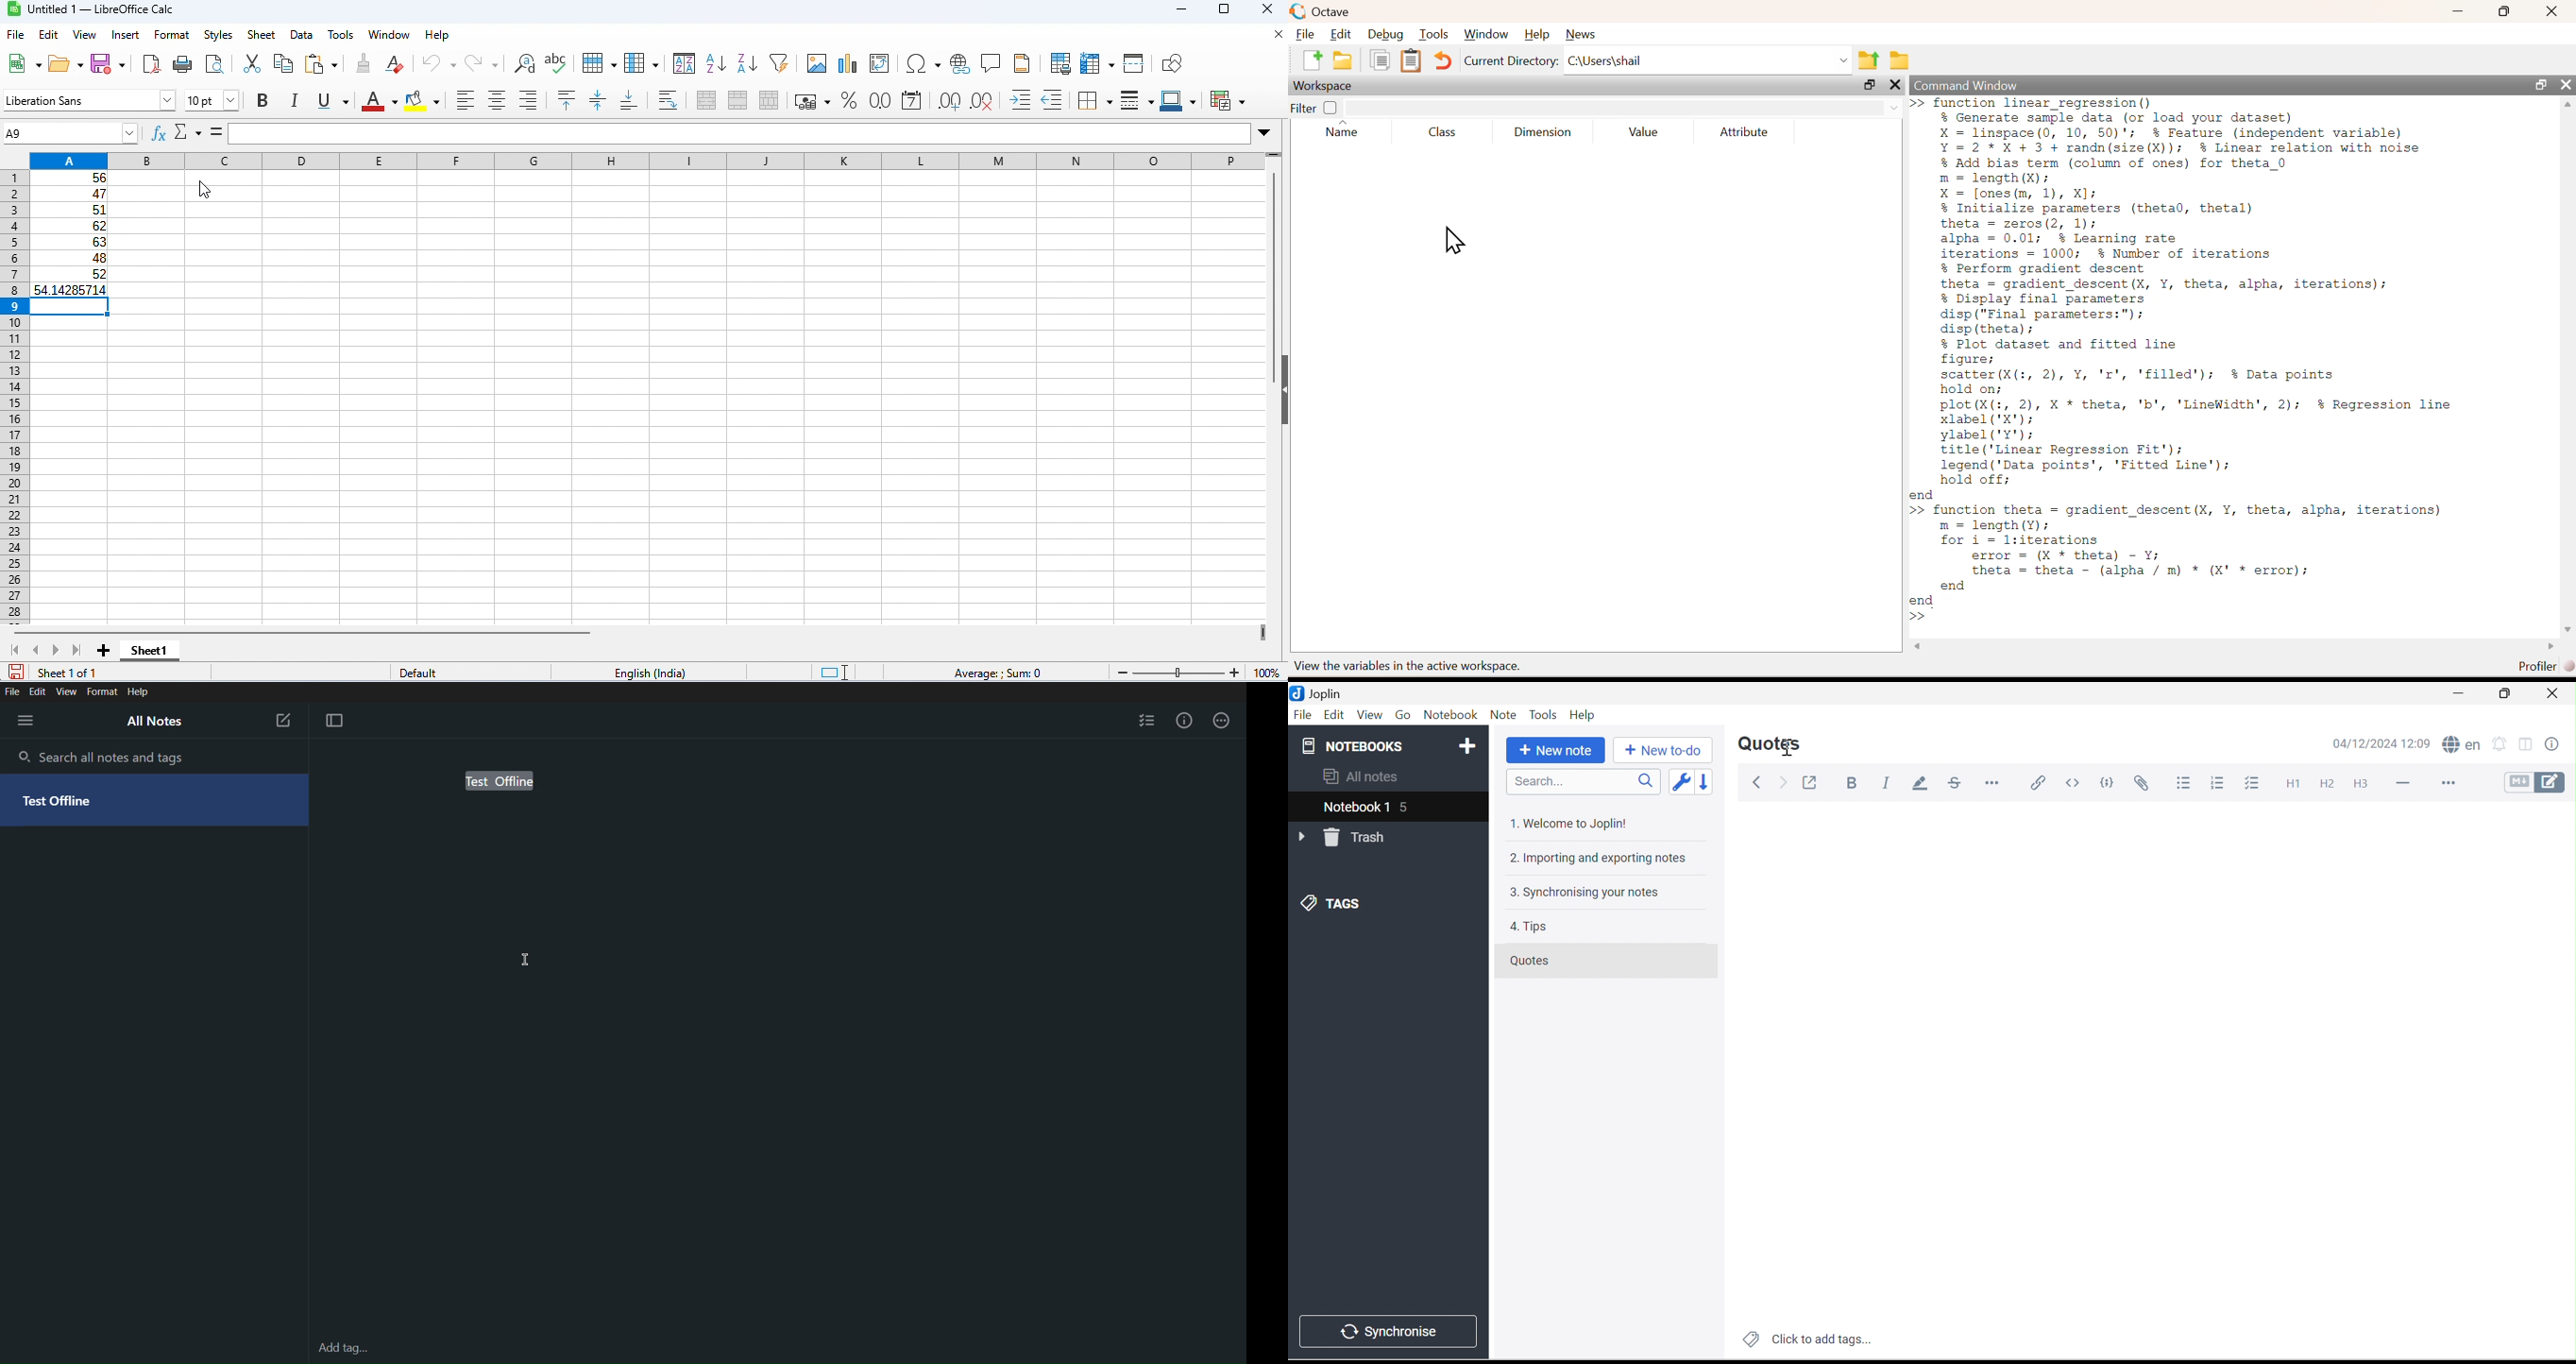  I want to click on spell checker, so click(2460, 744).